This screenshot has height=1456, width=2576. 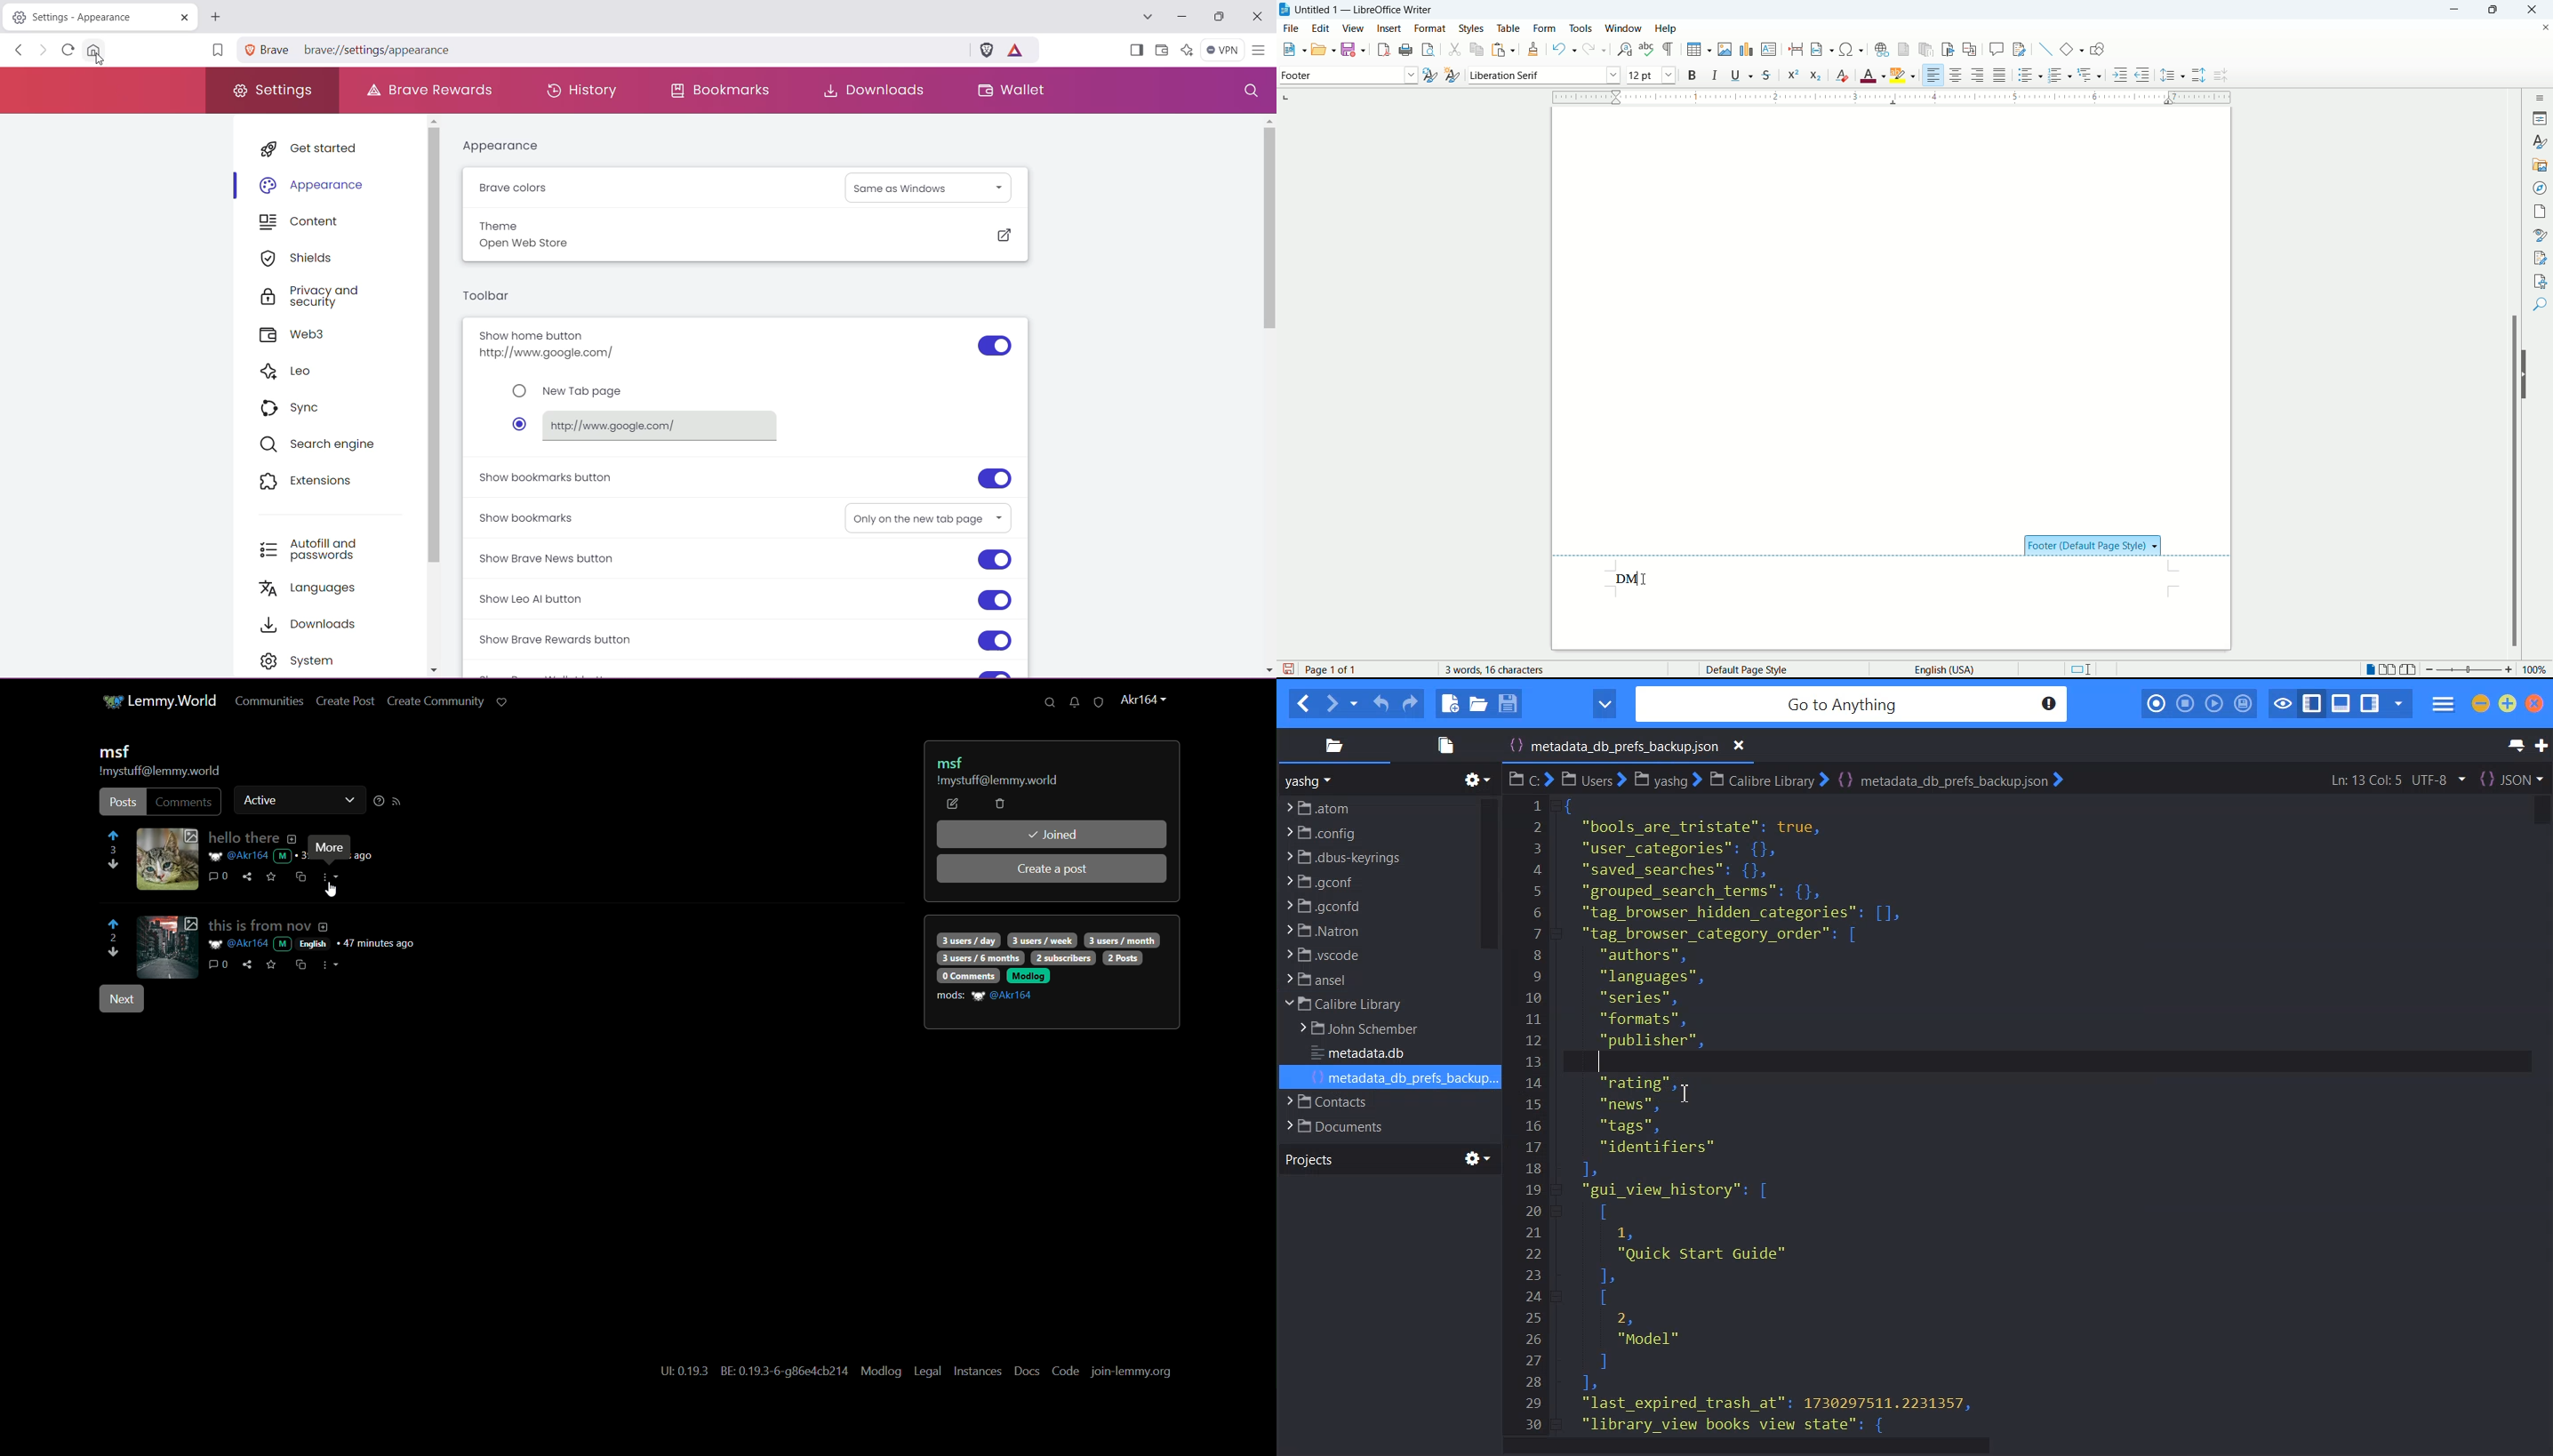 I want to click on active, so click(x=261, y=799).